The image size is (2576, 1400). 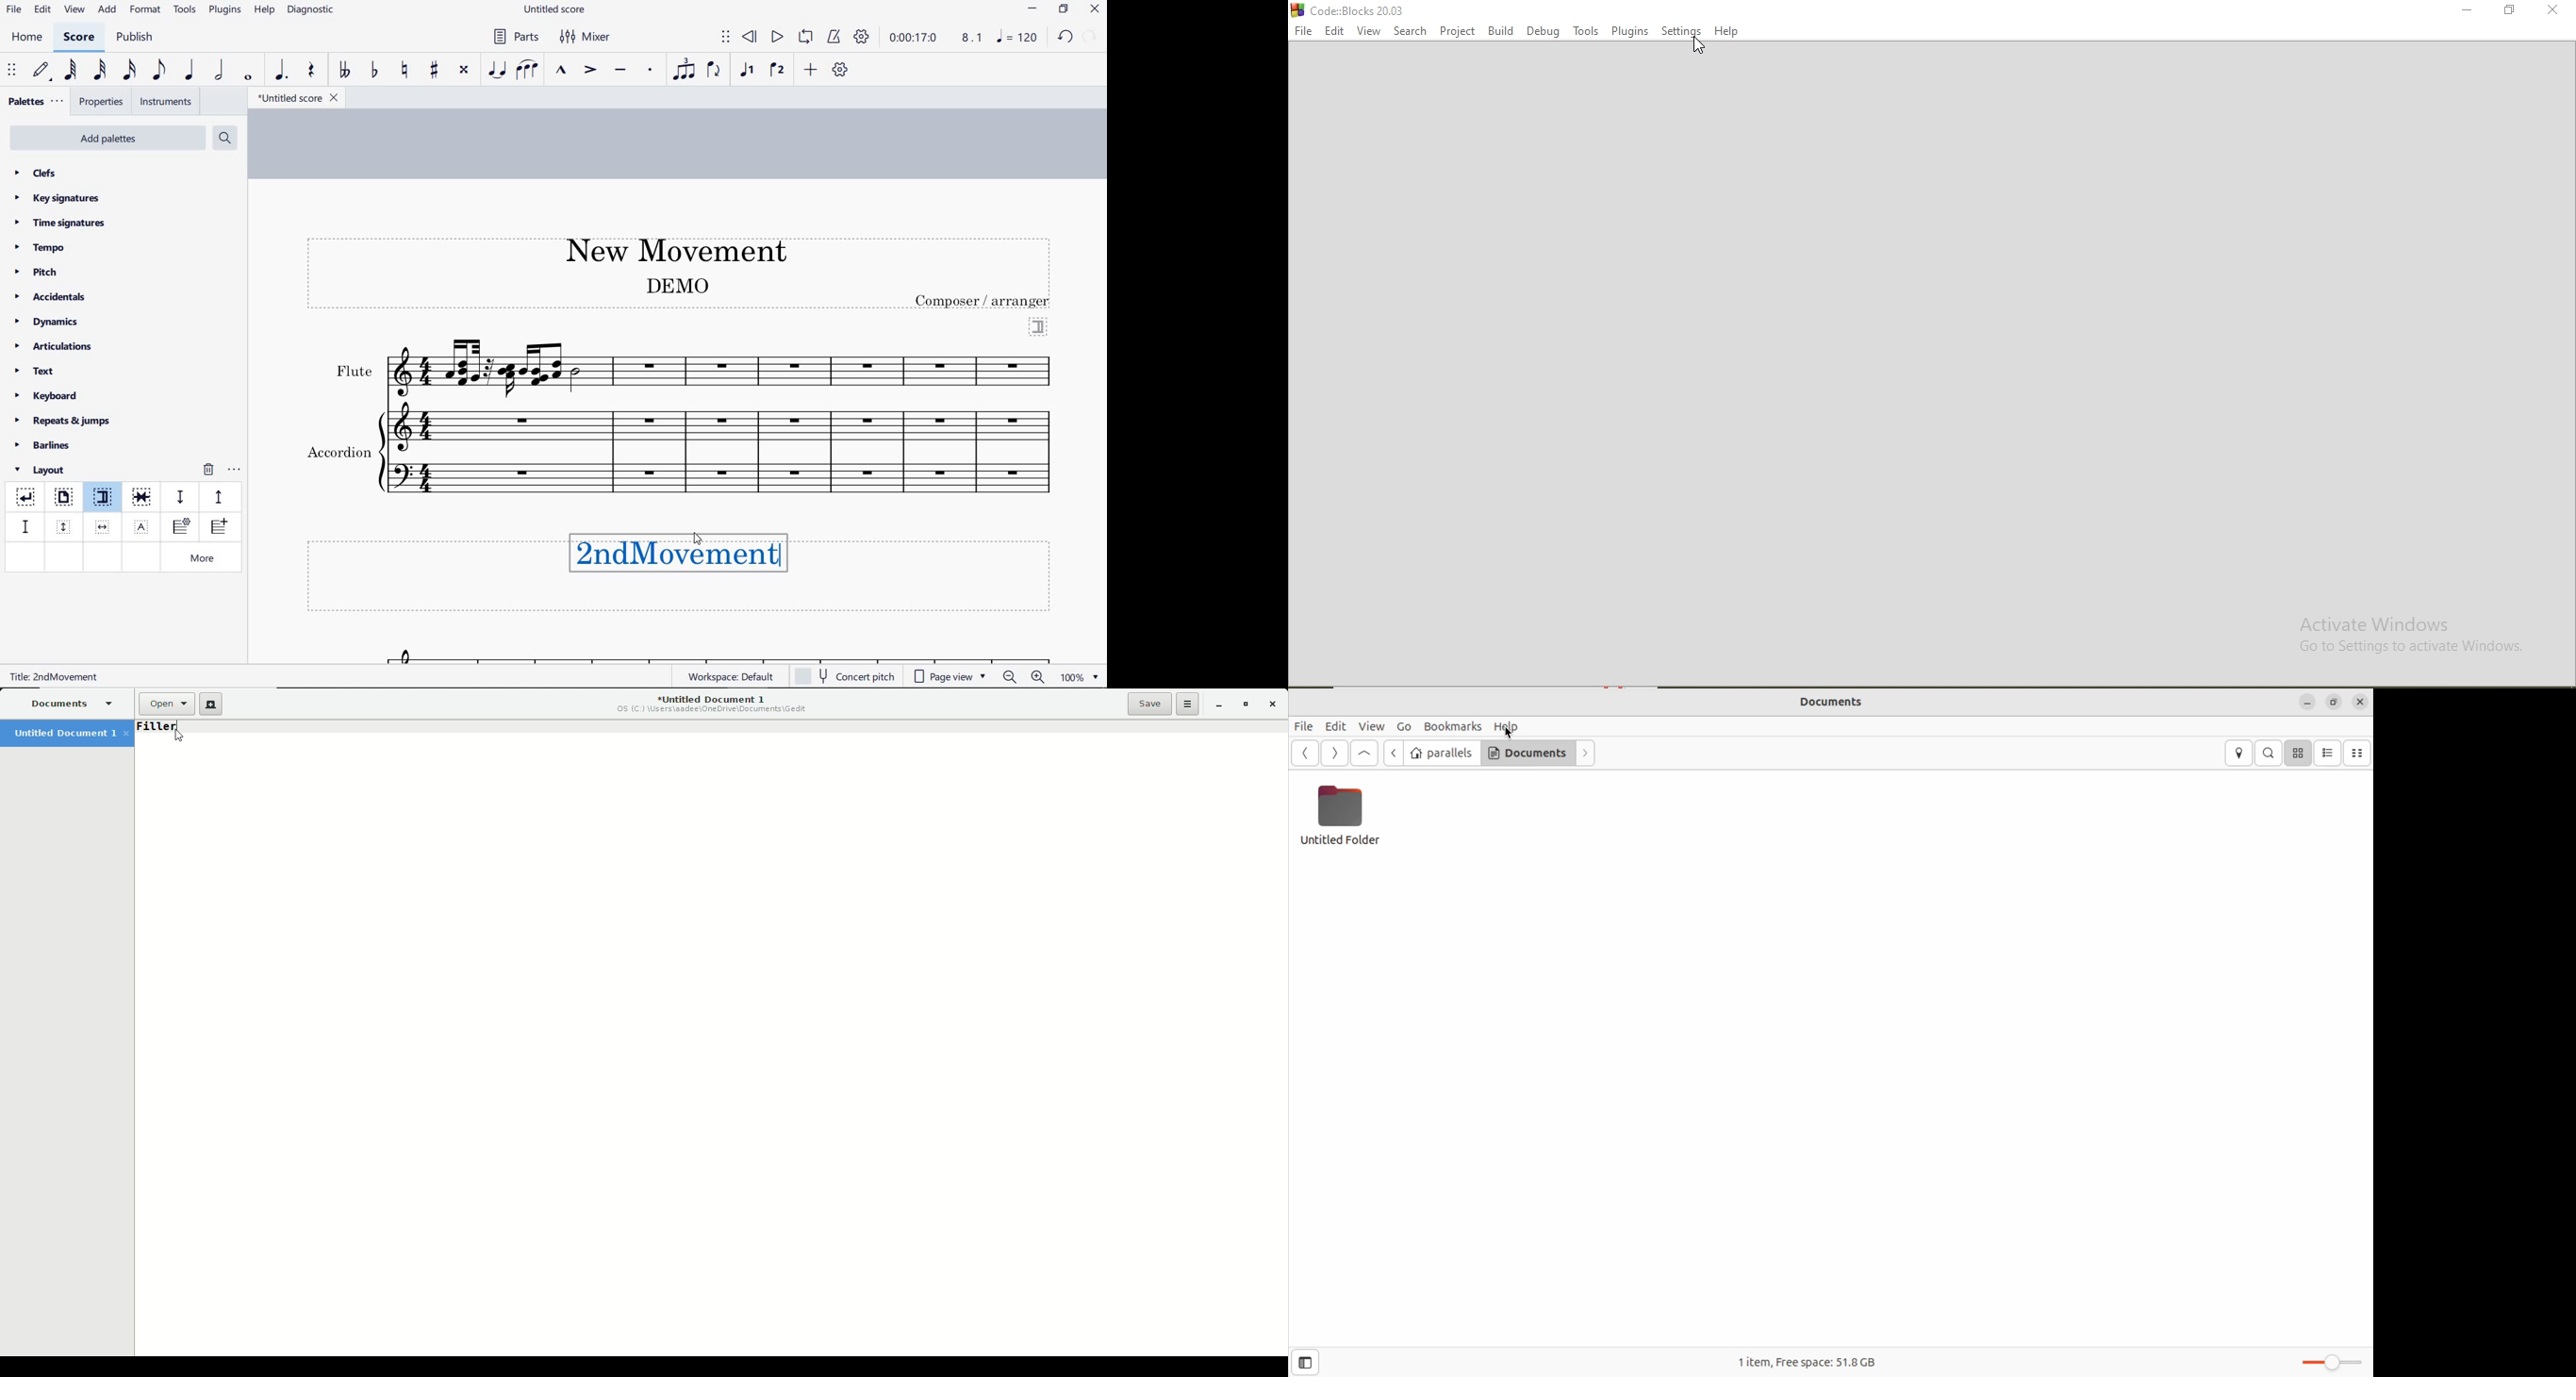 I want to click on 16th note, so click(x=130, y=71).